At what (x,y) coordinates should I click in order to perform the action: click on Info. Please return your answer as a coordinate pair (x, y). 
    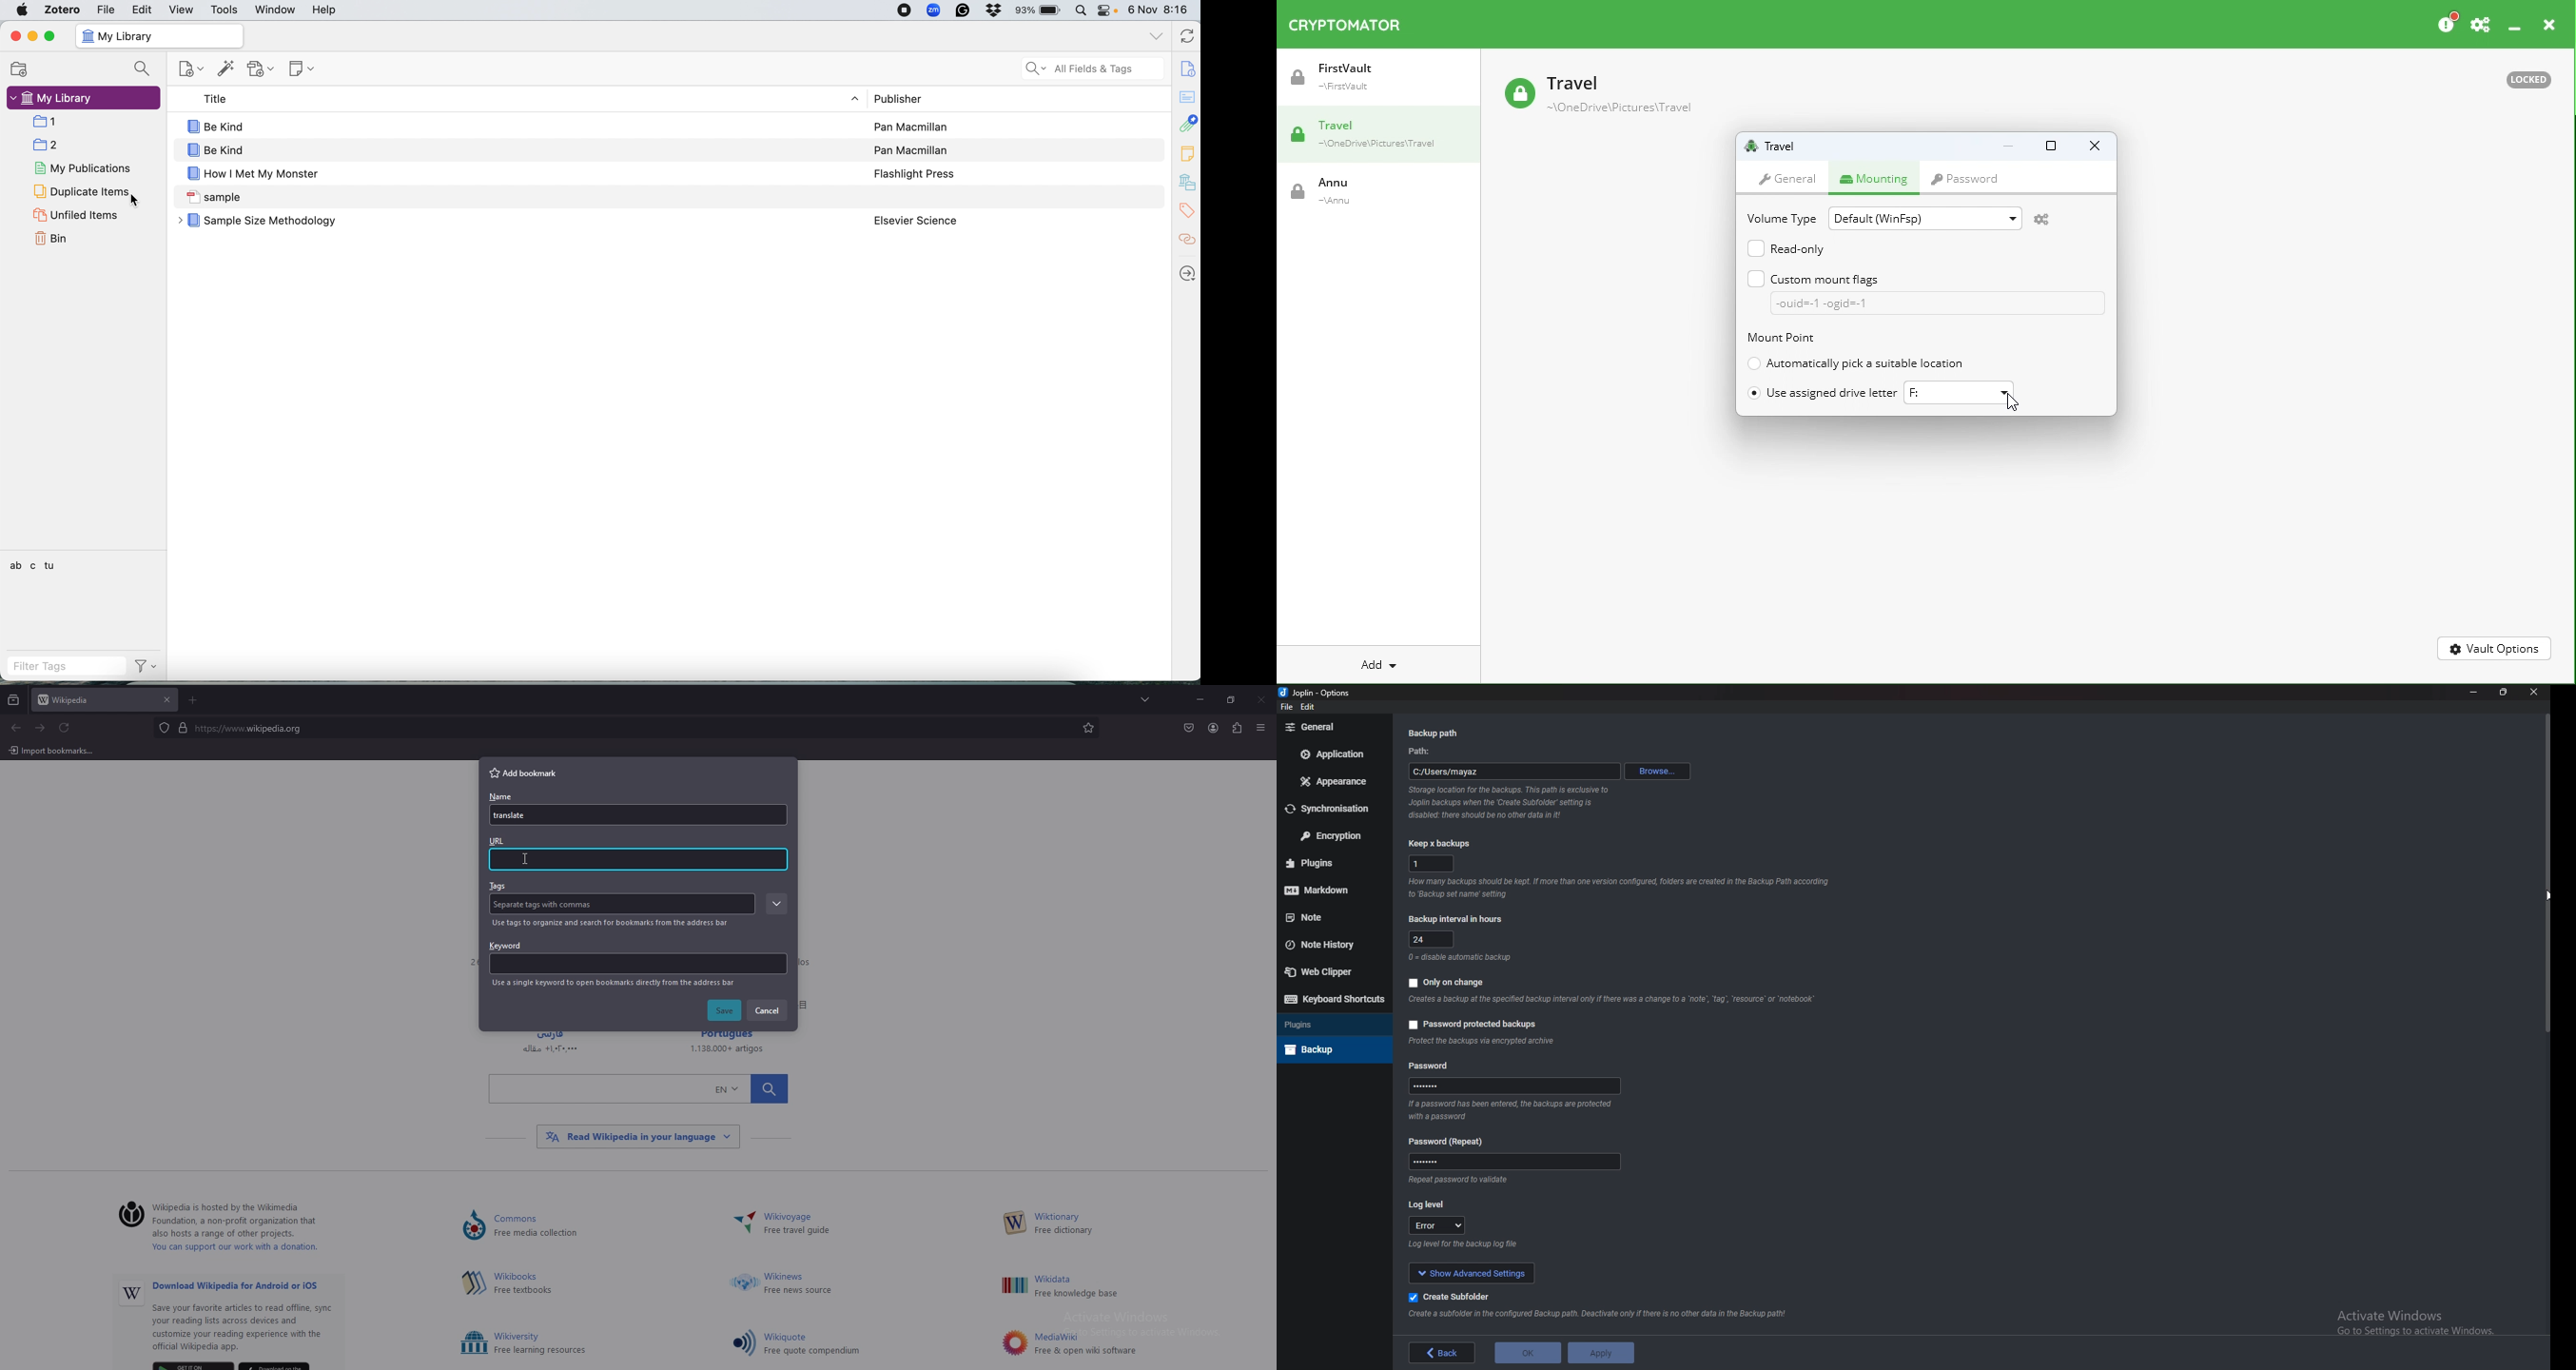
    Looking at the image, I should click on (1482, 1041).